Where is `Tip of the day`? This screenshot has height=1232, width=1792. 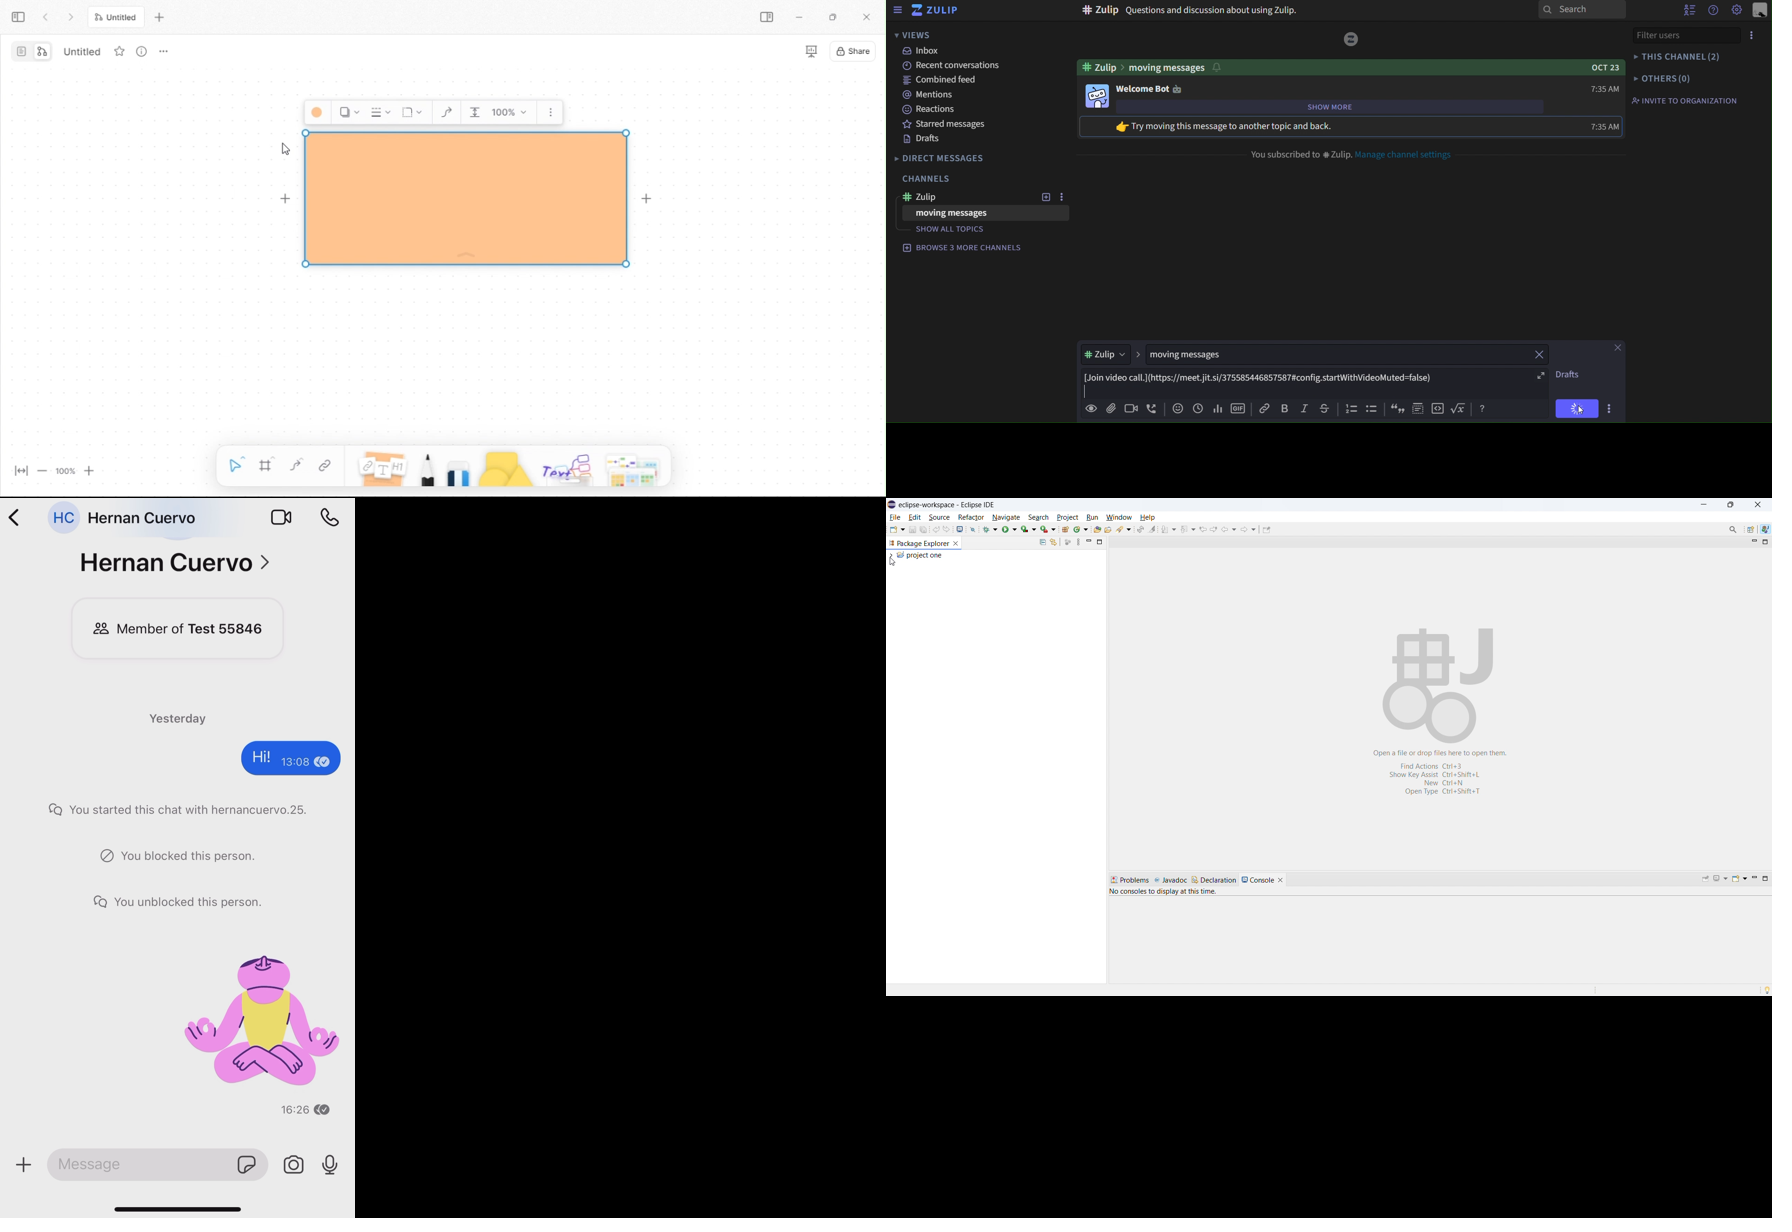 Tip of the day is located at coordinates (1766, 992).